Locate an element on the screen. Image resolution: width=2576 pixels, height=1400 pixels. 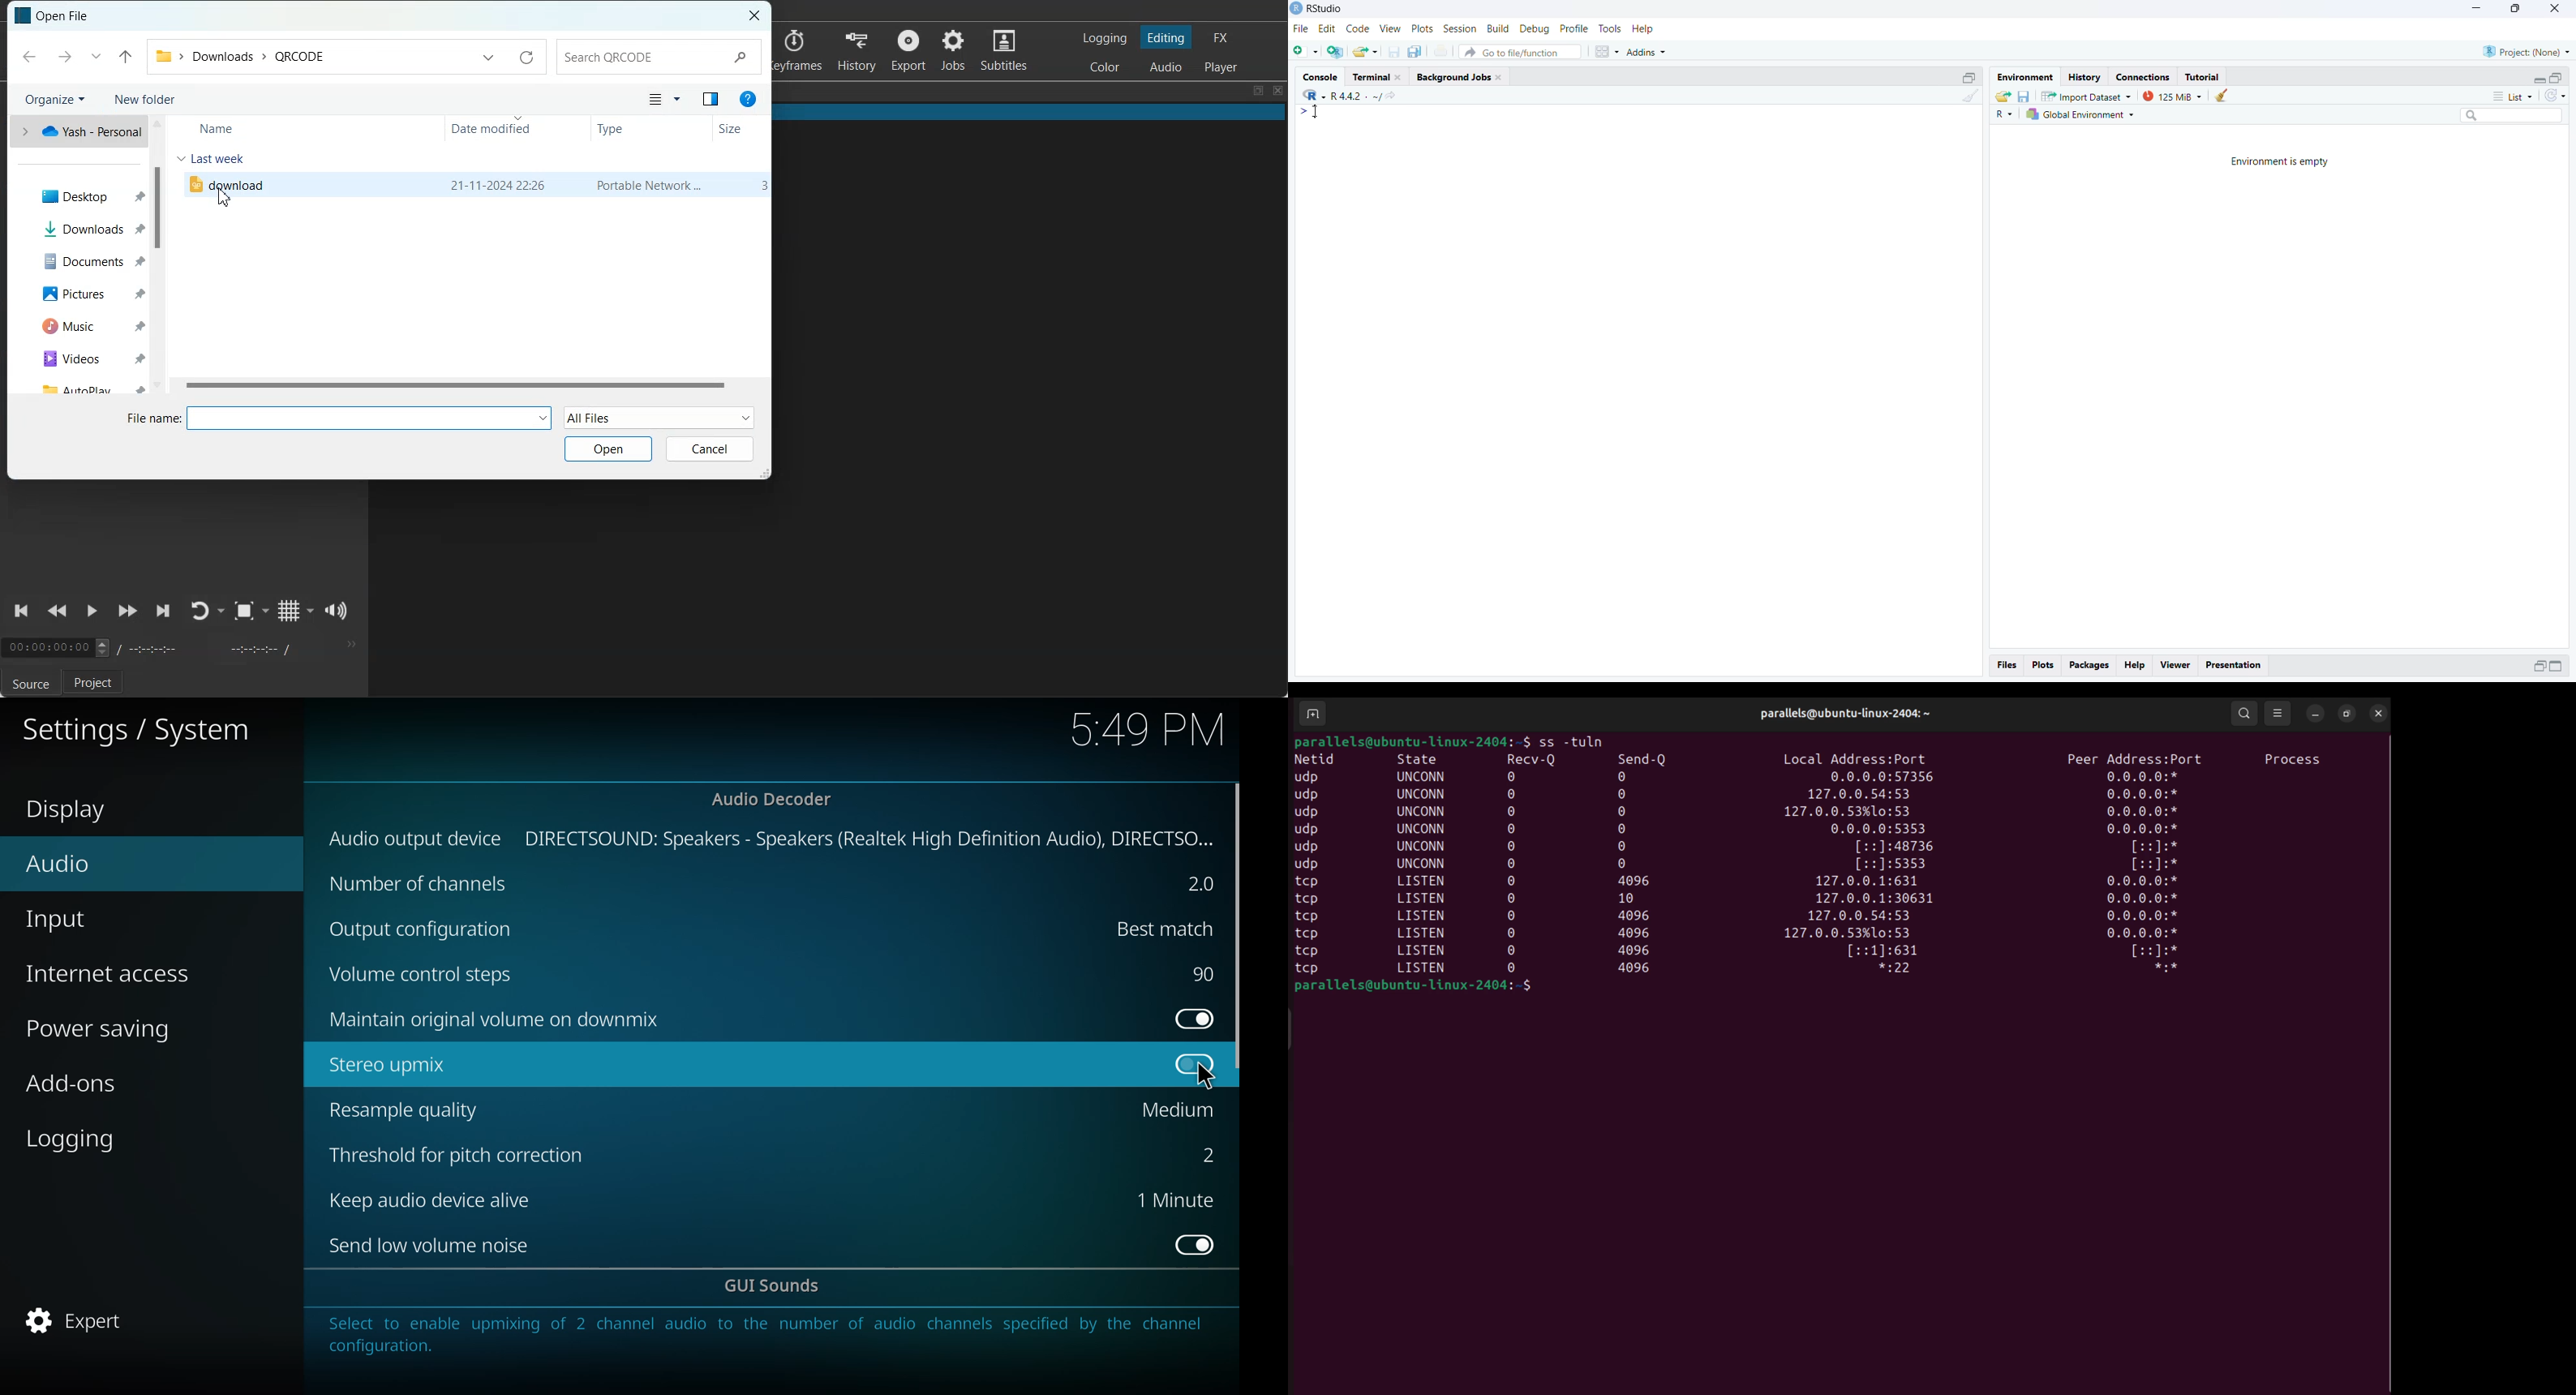
Environment is empty is located at coordinates (2278, 162).